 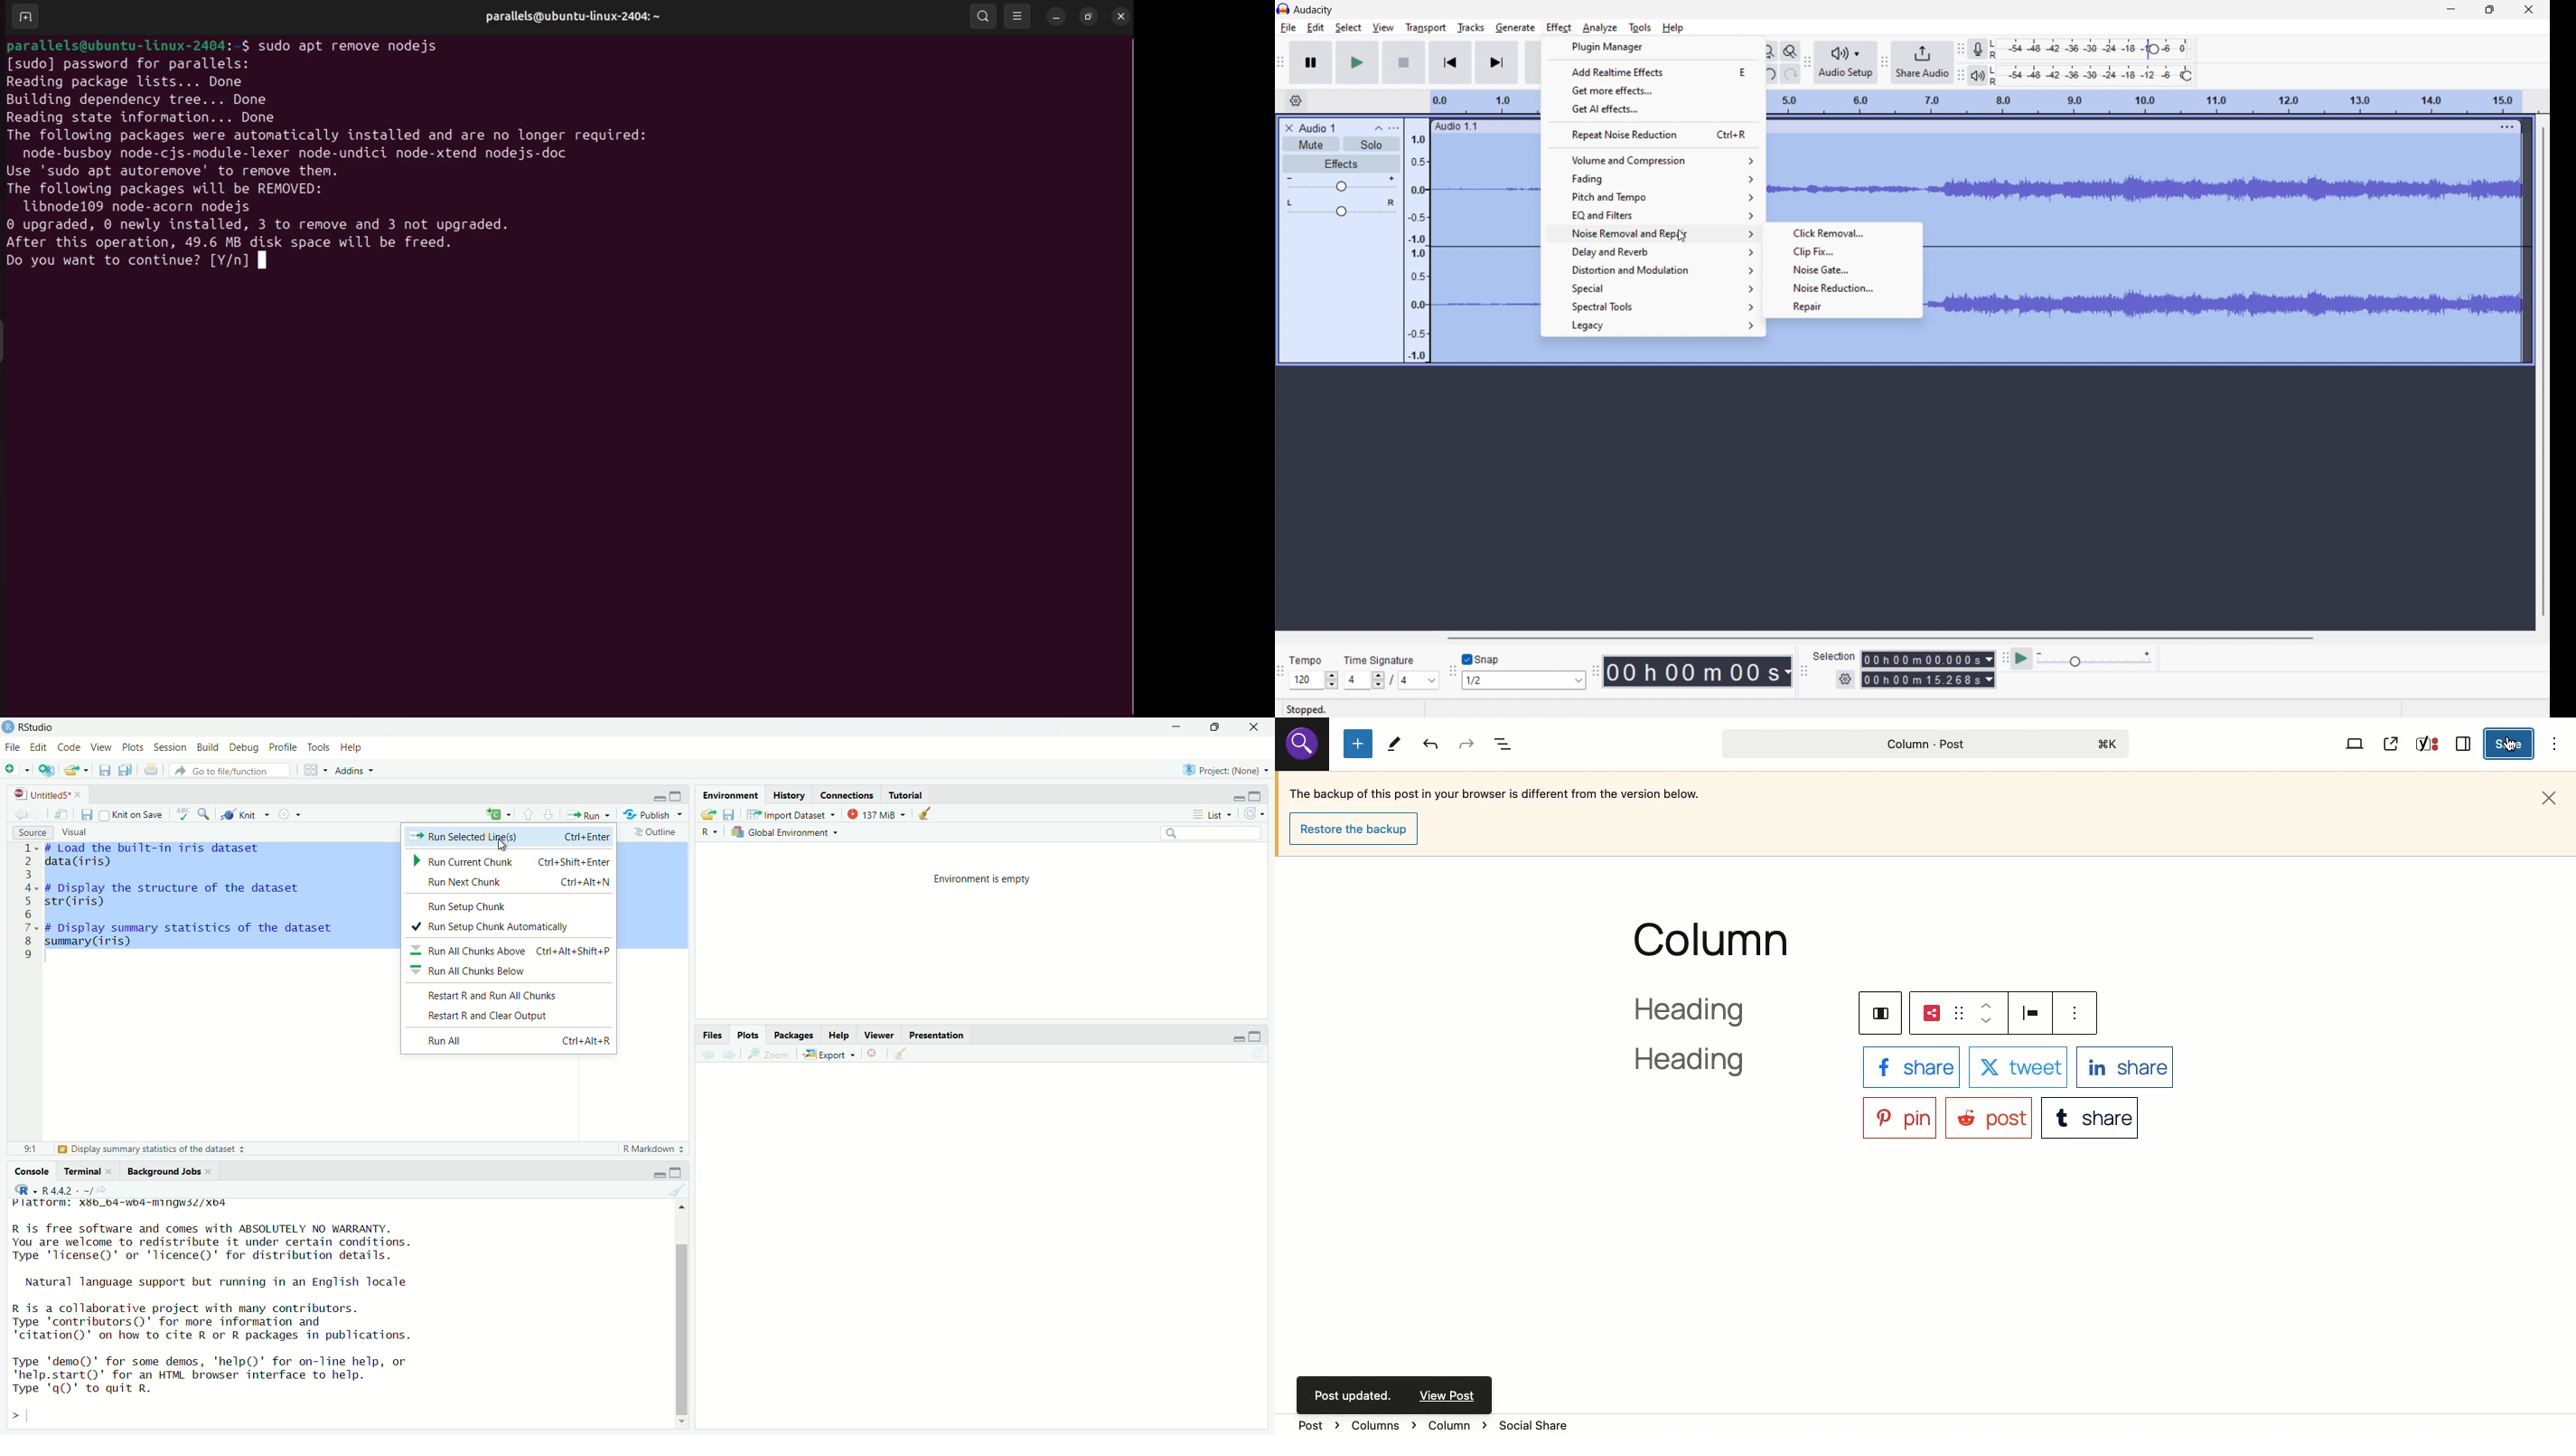 I want to click on Run Selected Line(s) Ctrl+Enter, so click(x=509, y=836).